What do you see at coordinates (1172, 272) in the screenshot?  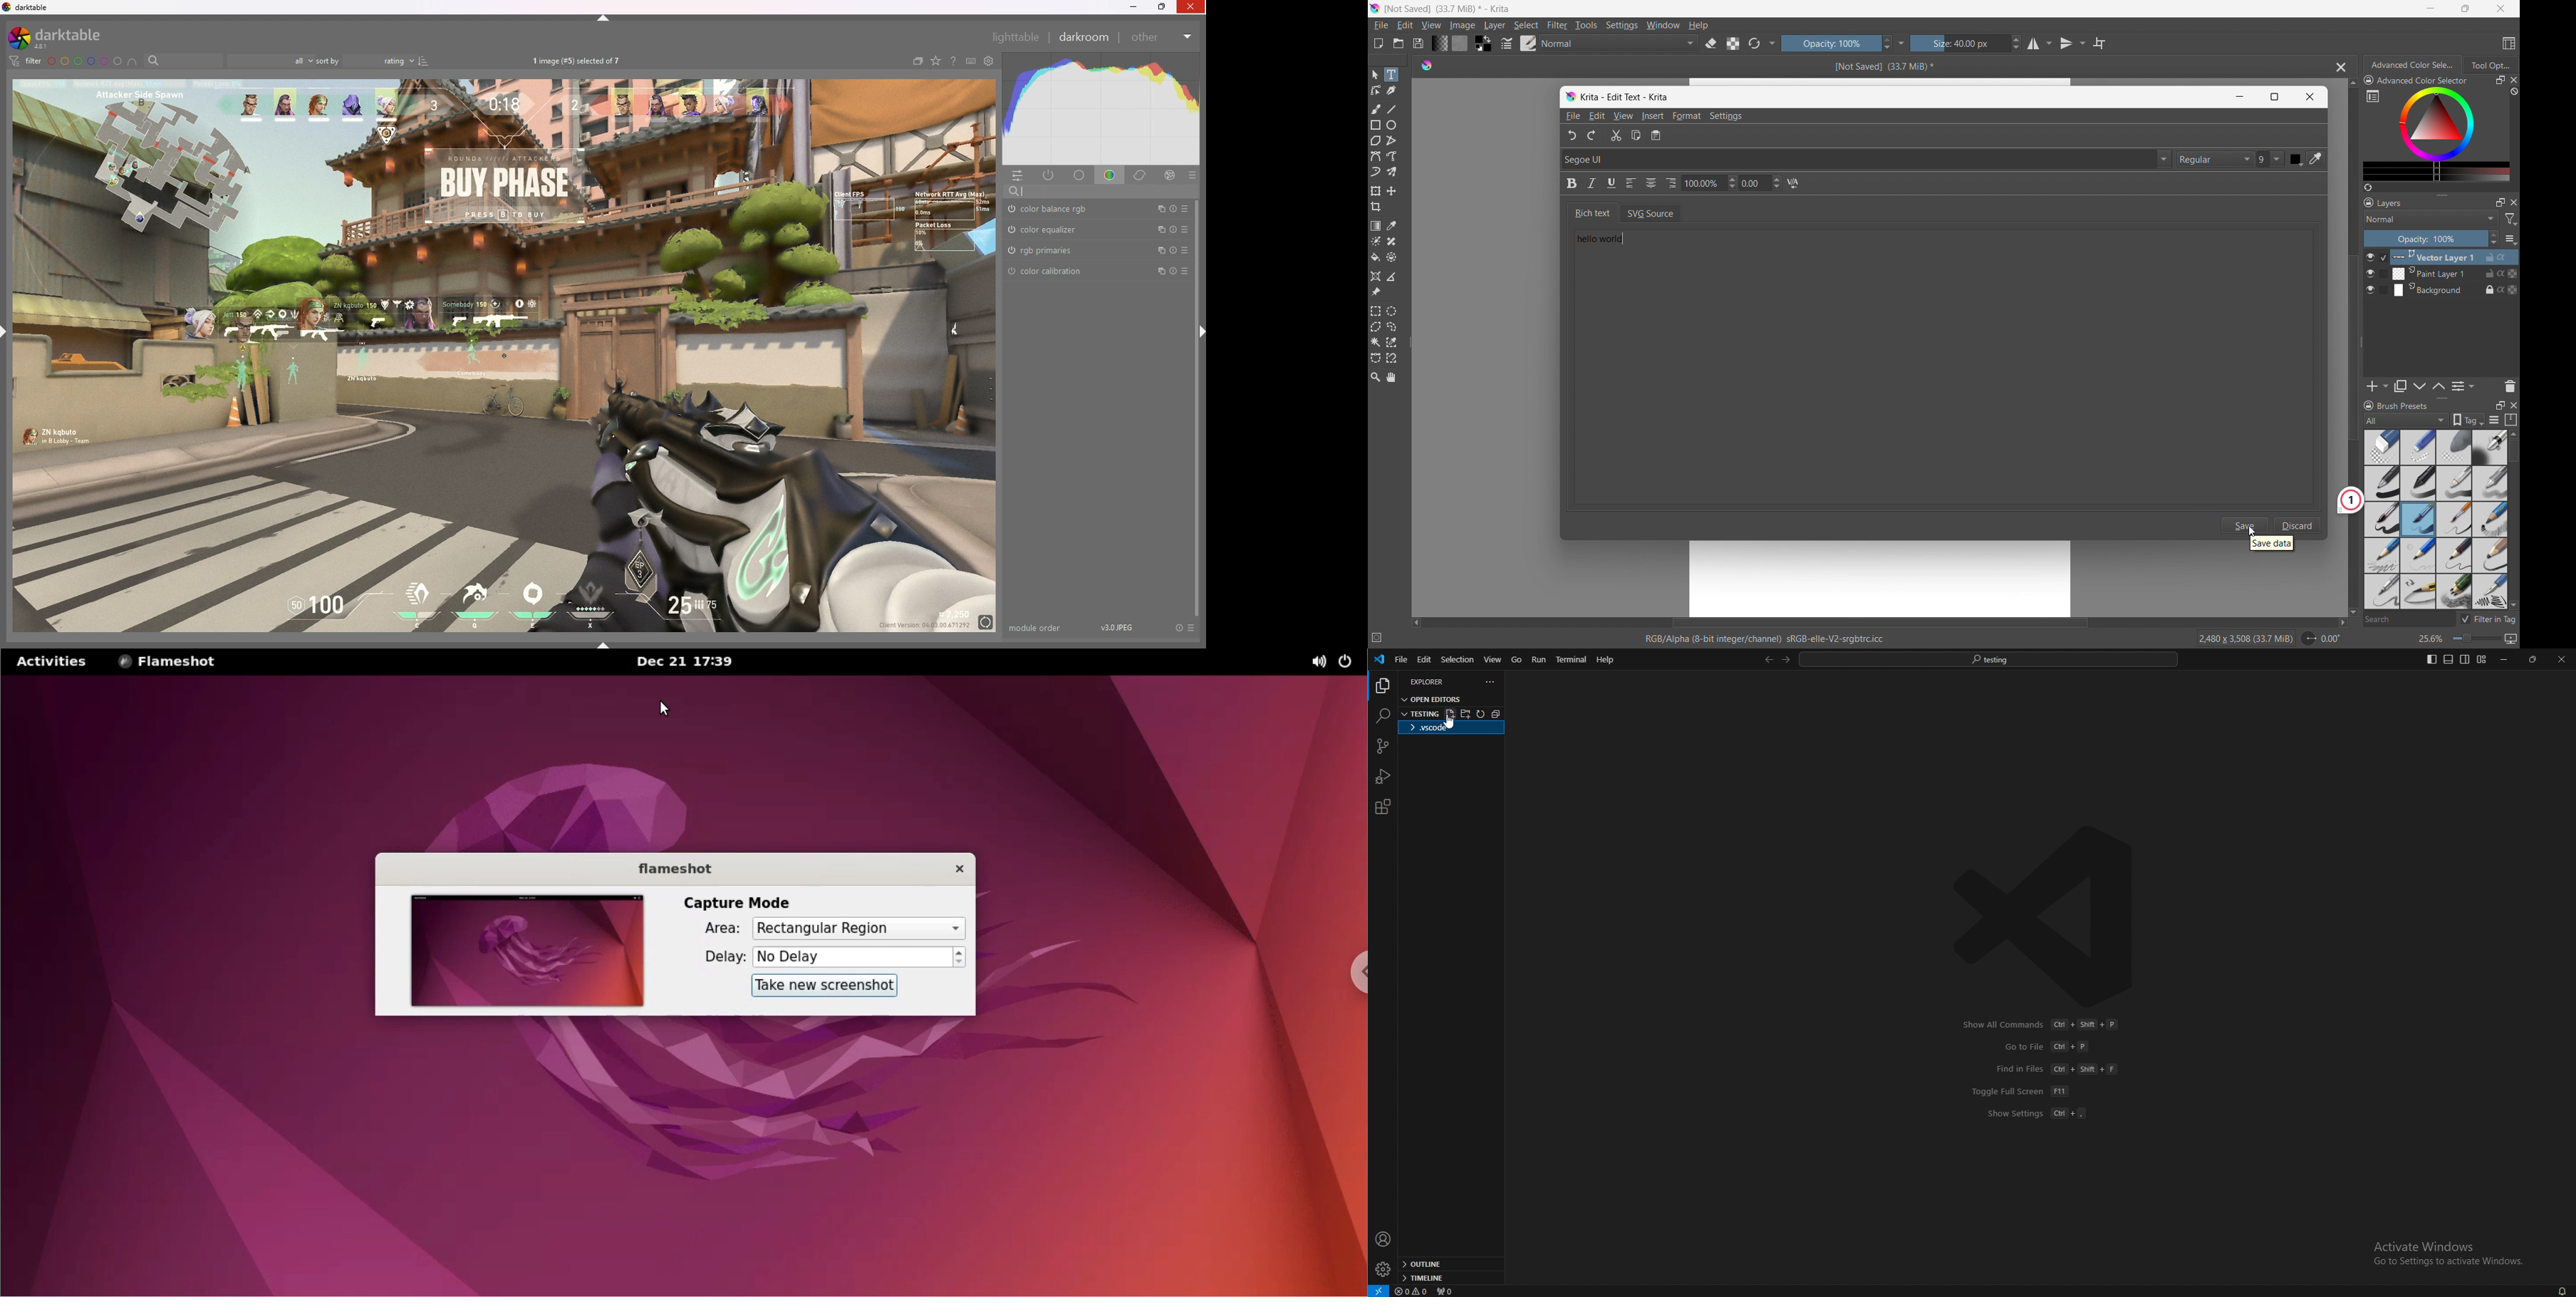 I see `reset` at bounding box center [1172, 272].